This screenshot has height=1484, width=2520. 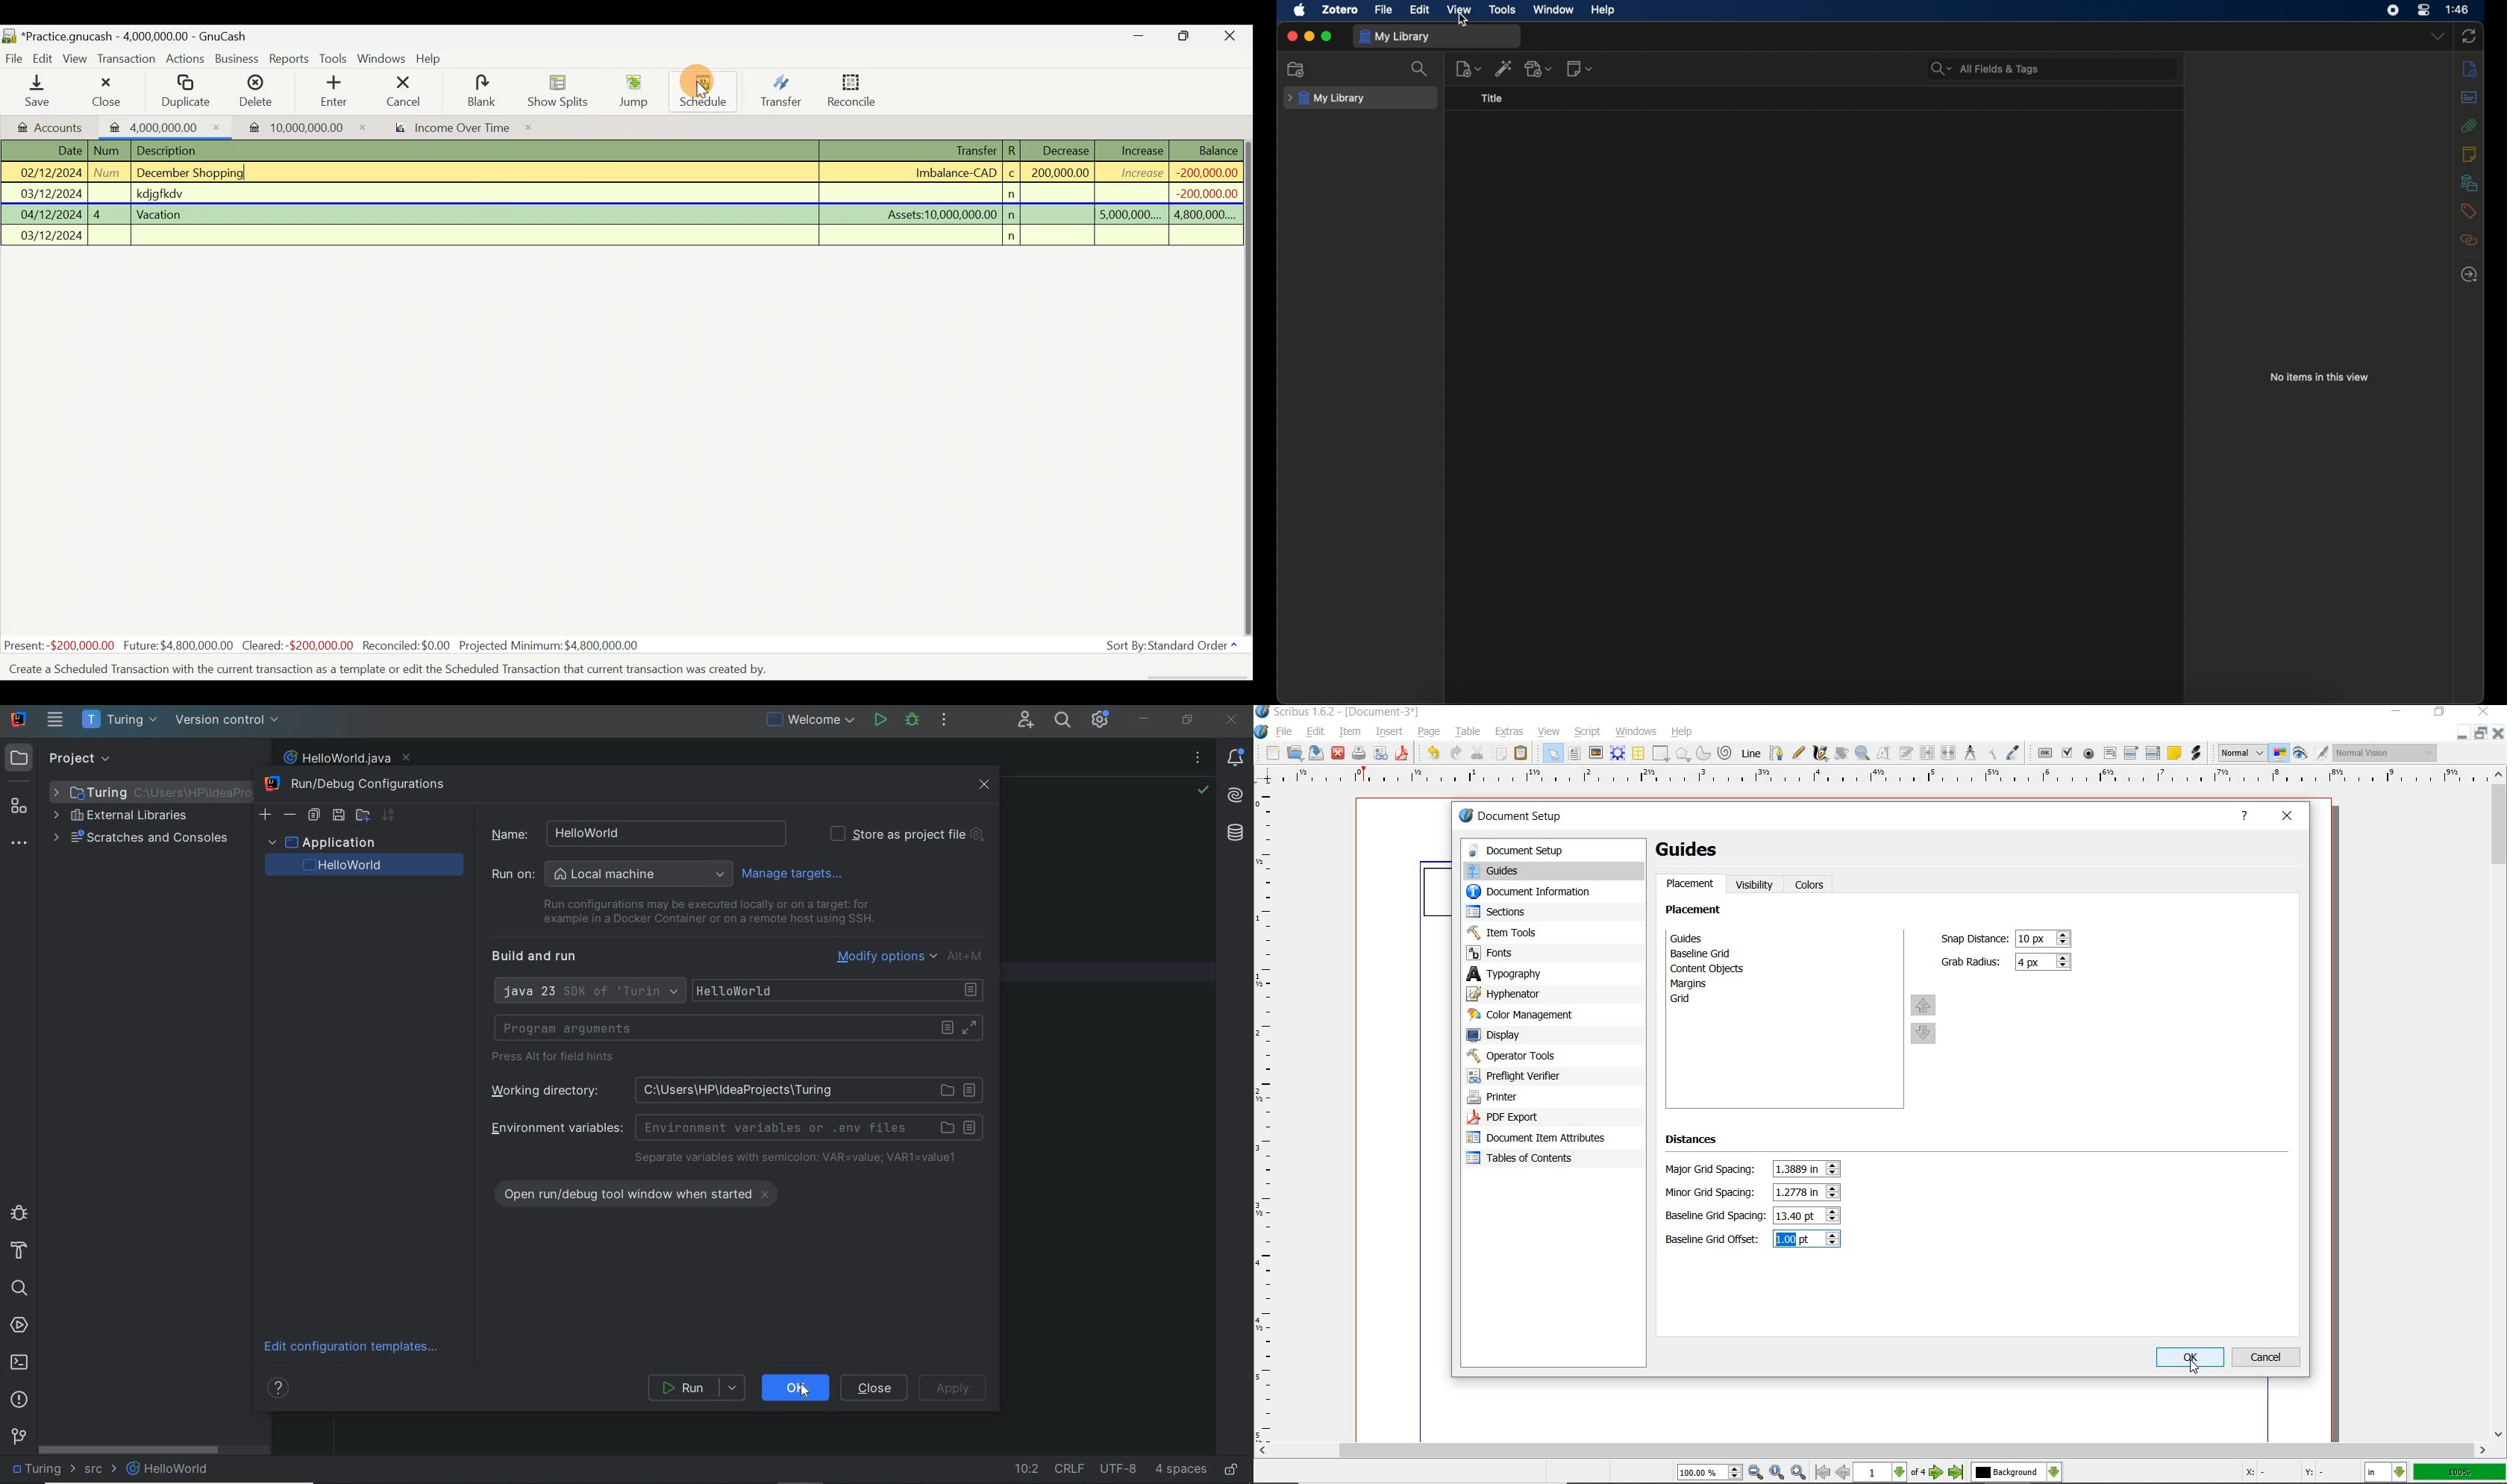 What do you see at coordinates (1924, 1004) in the screenshot?
I see `move up` at bounding box center [1924, 1004].